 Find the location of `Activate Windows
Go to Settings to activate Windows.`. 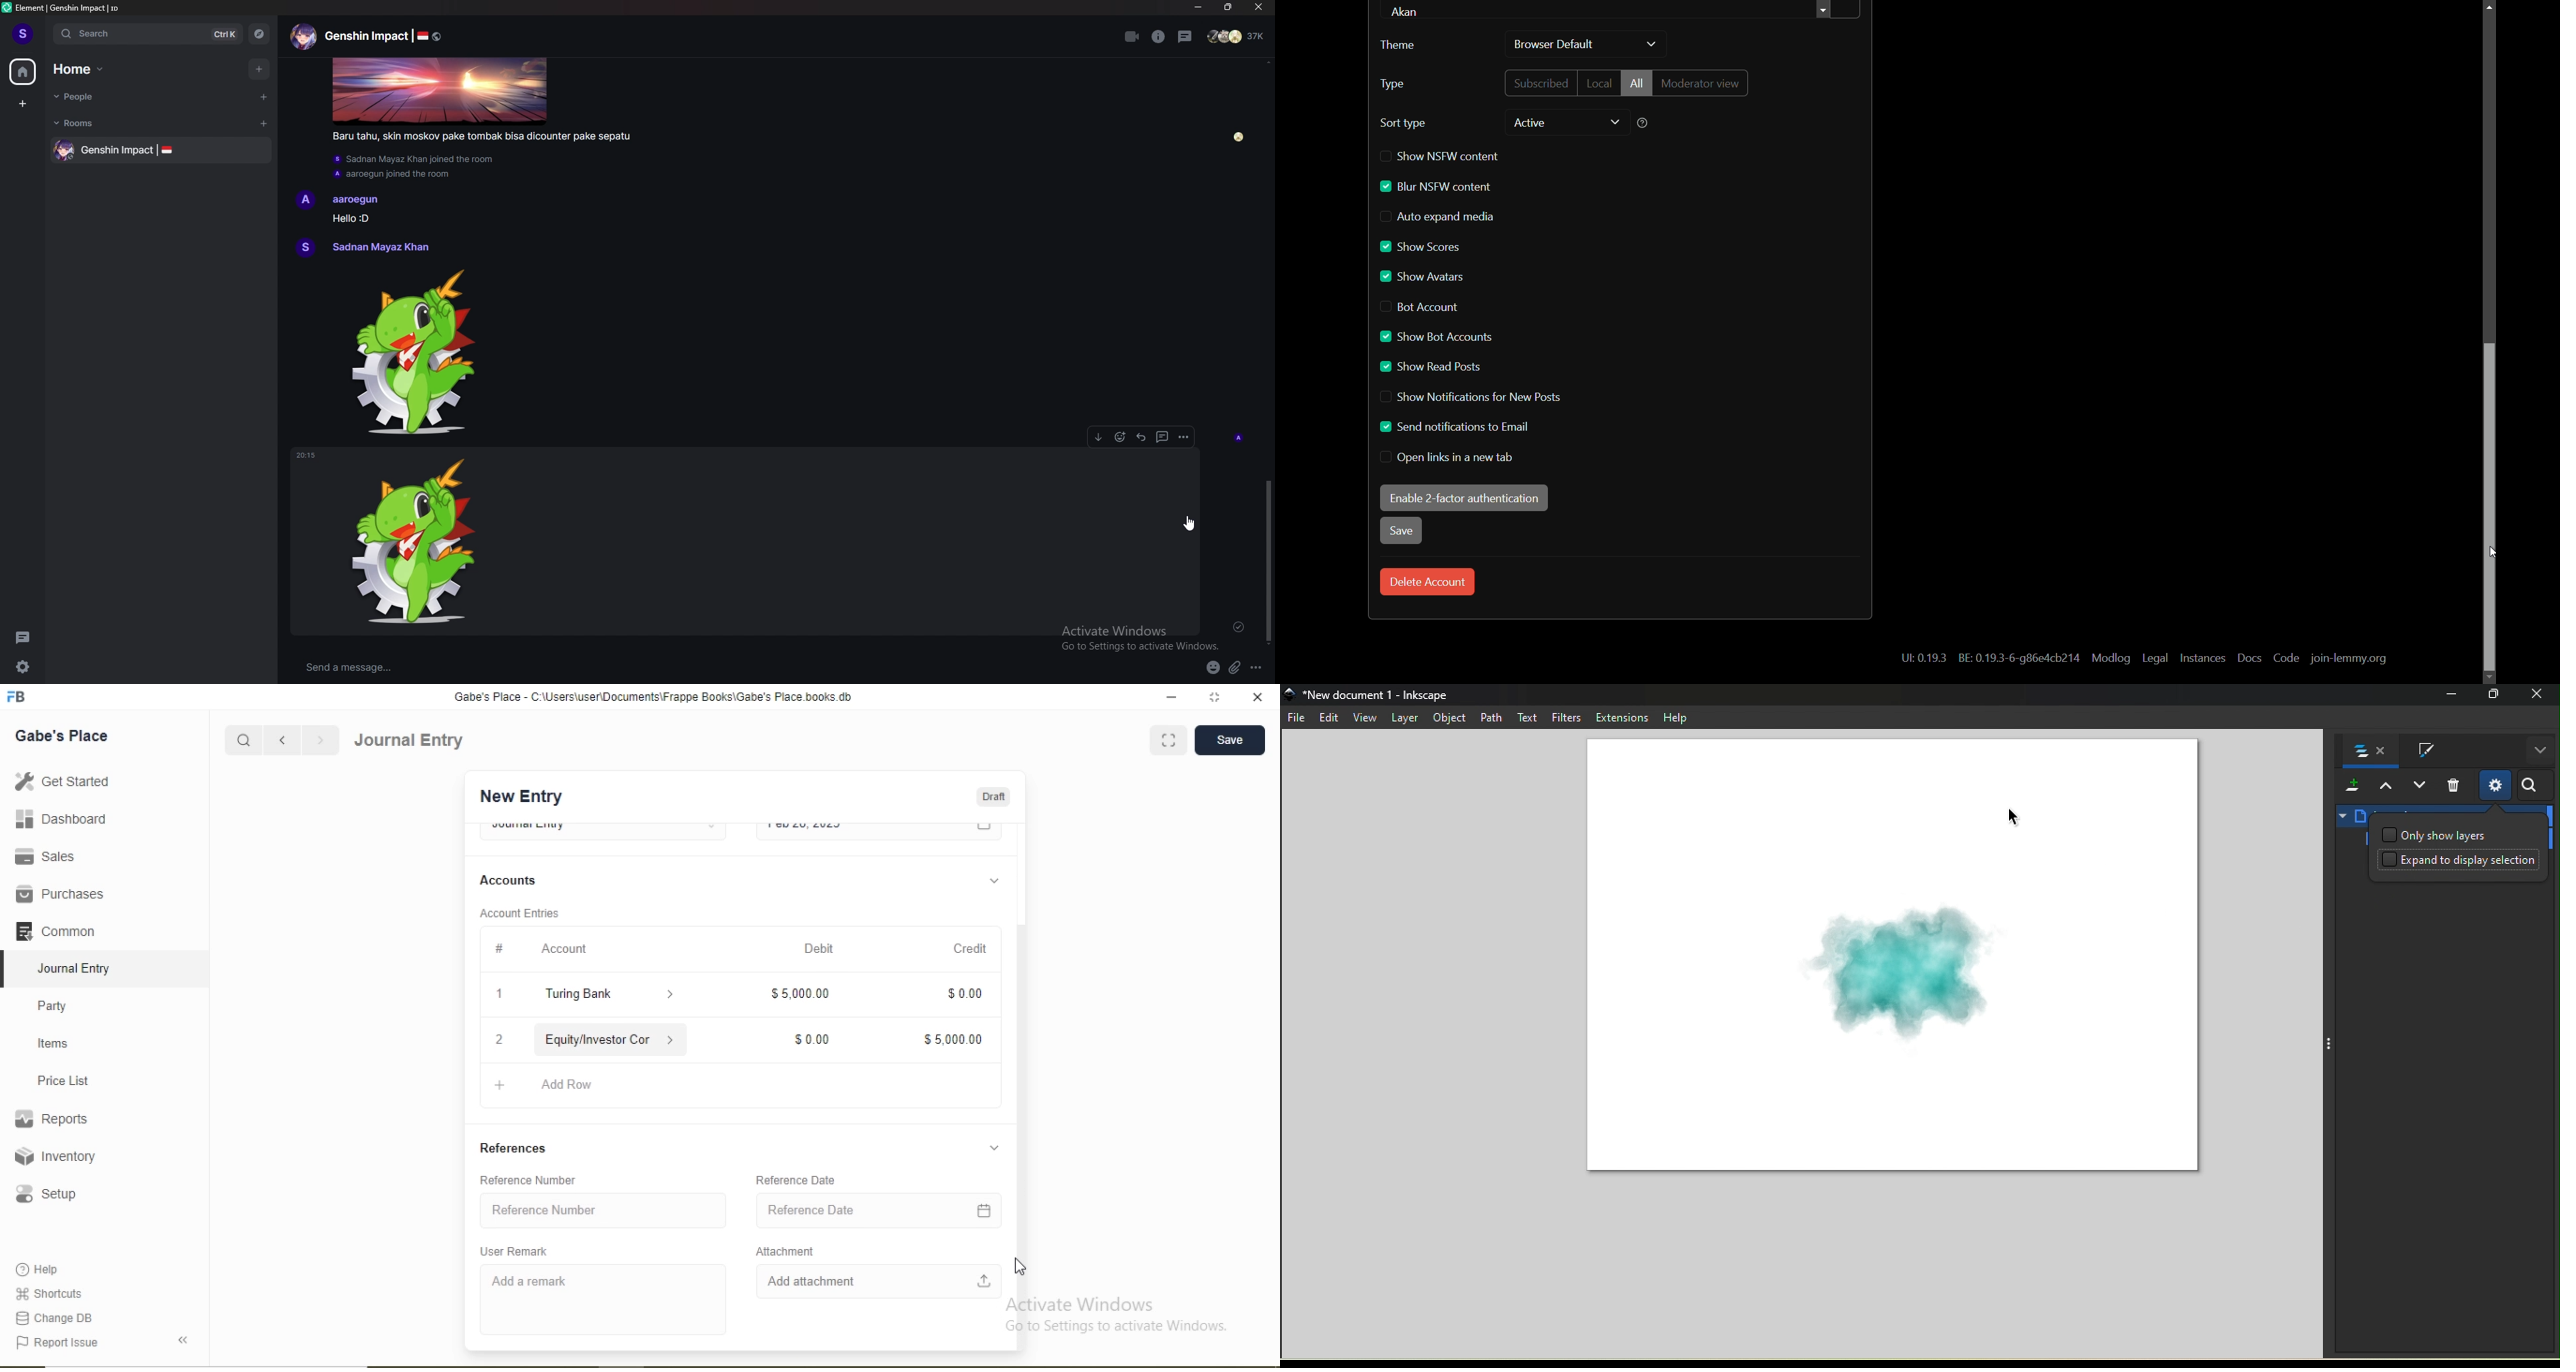

Activate Windows
Go to Settings to activate Windows. is located at coordinates (1140, 638).